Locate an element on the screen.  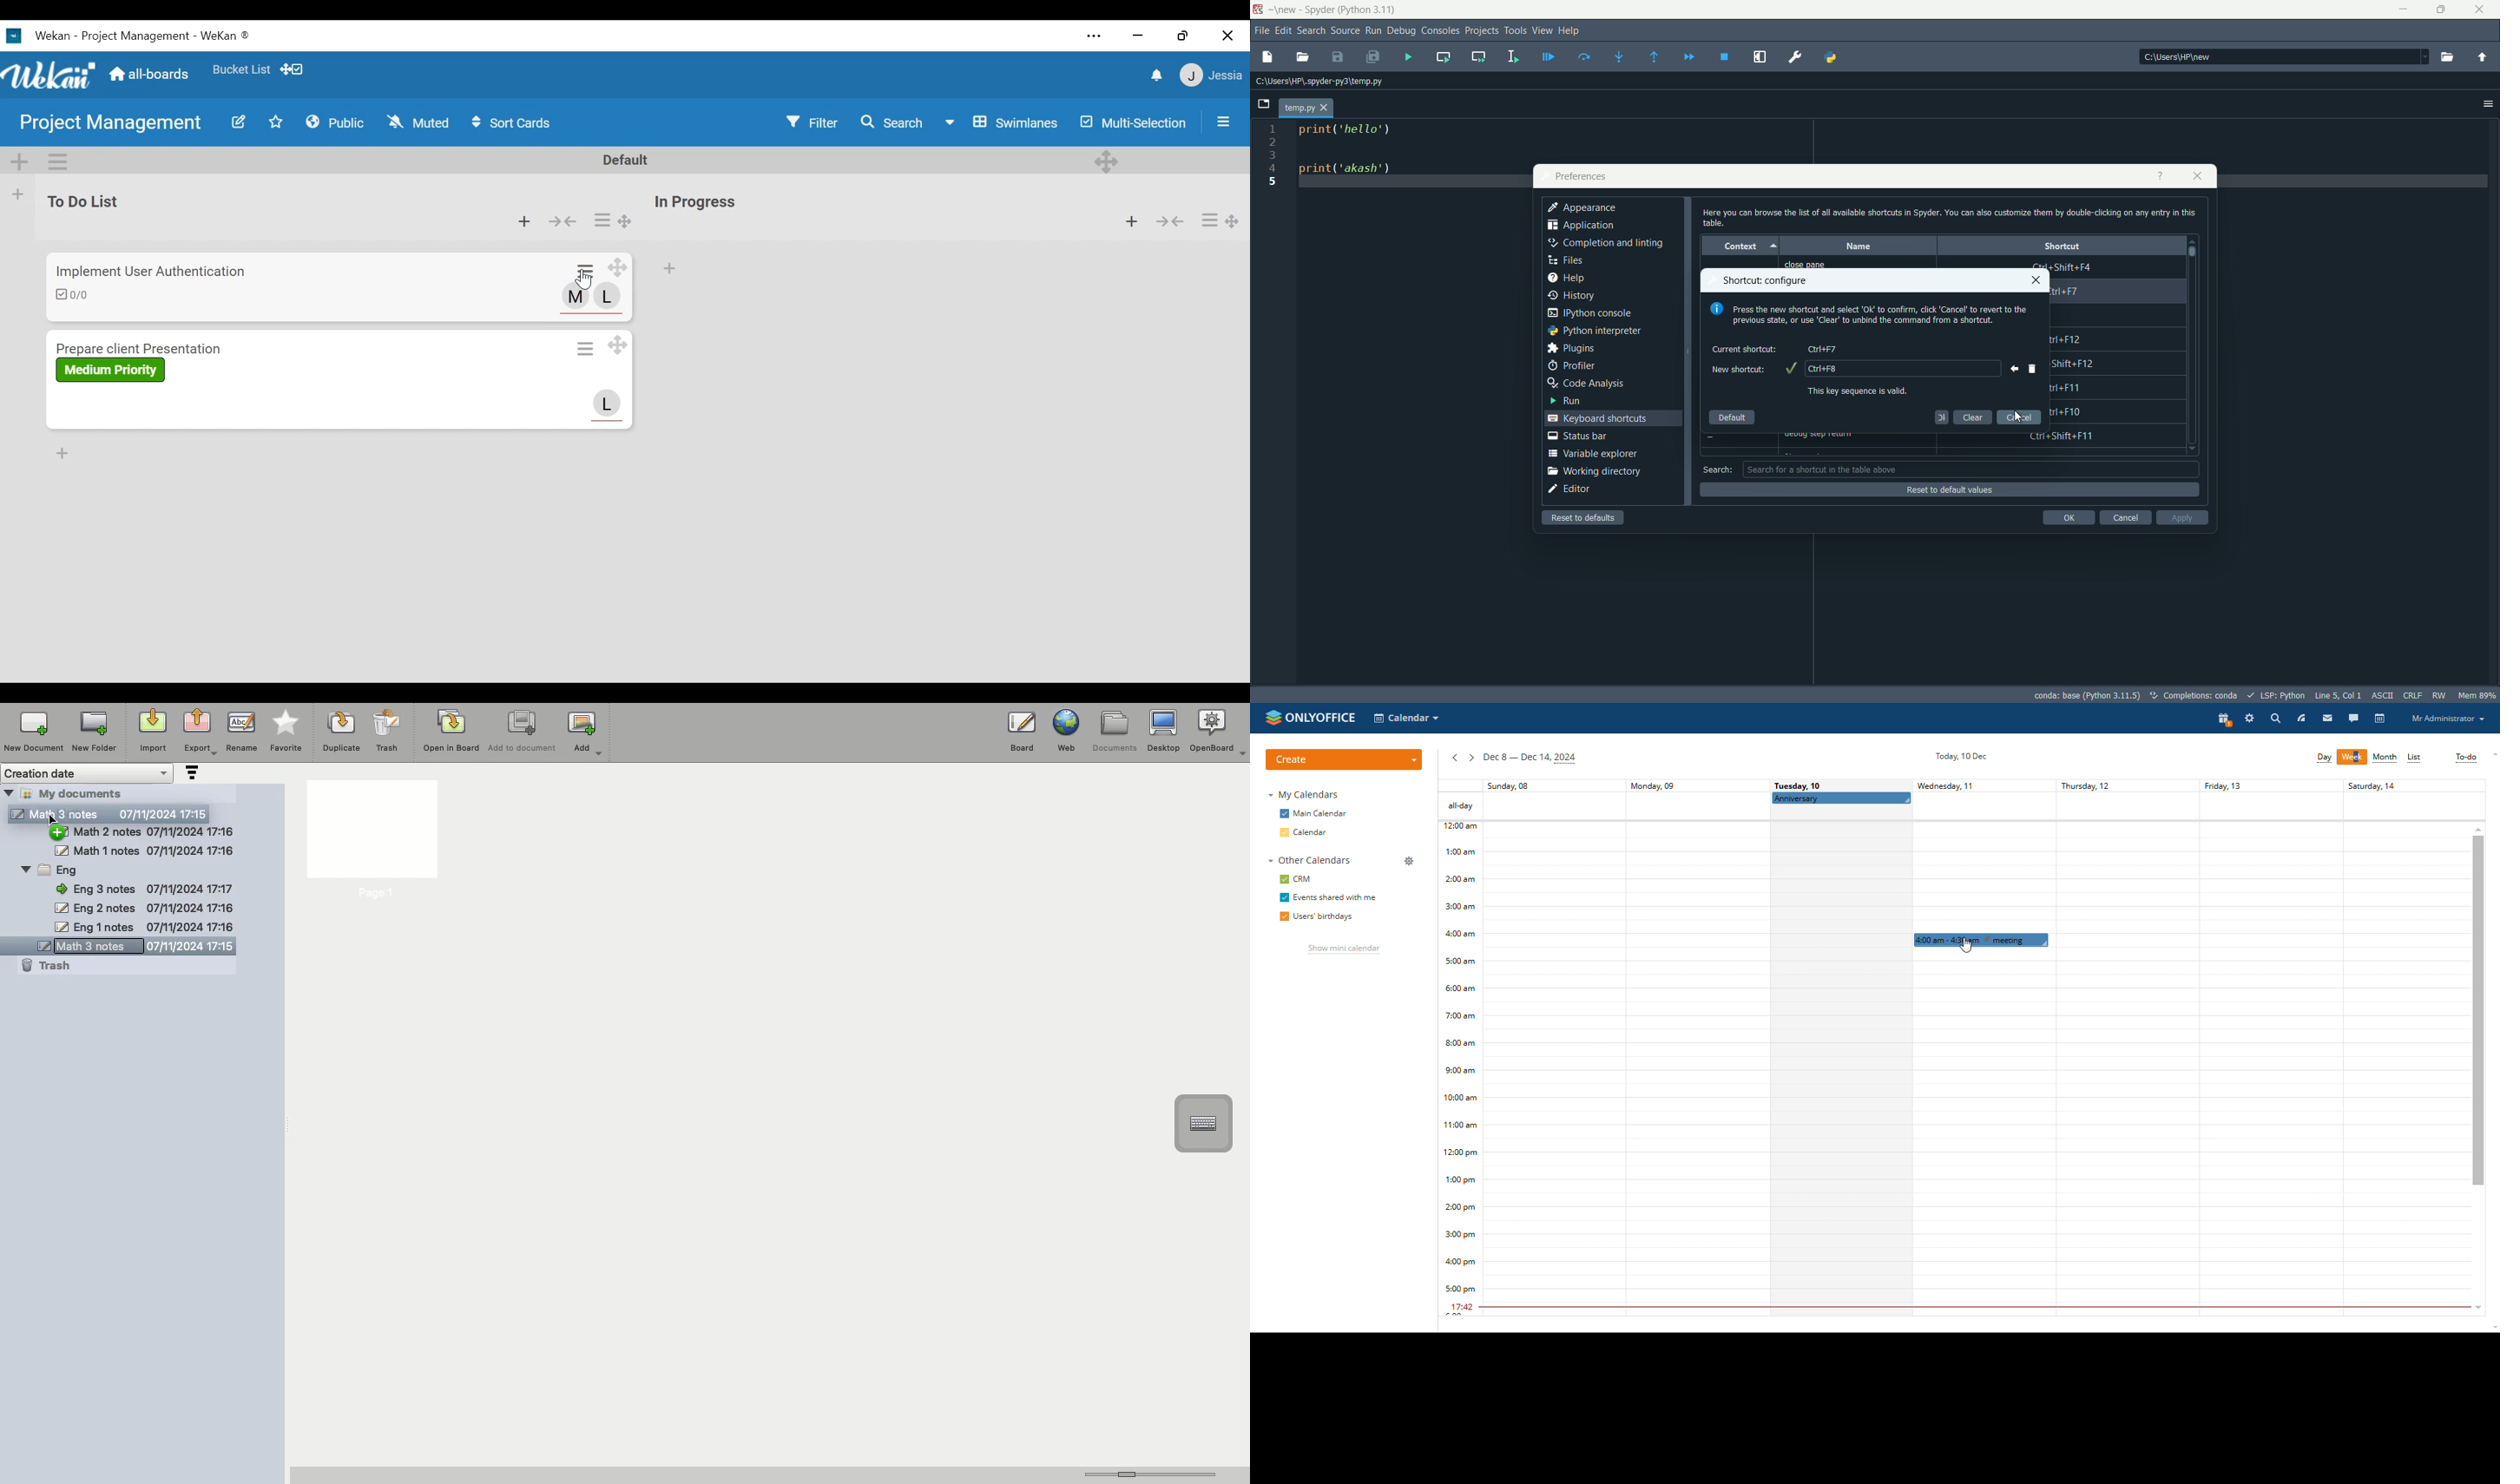
settings and more is located at coordinates (1096, 37).